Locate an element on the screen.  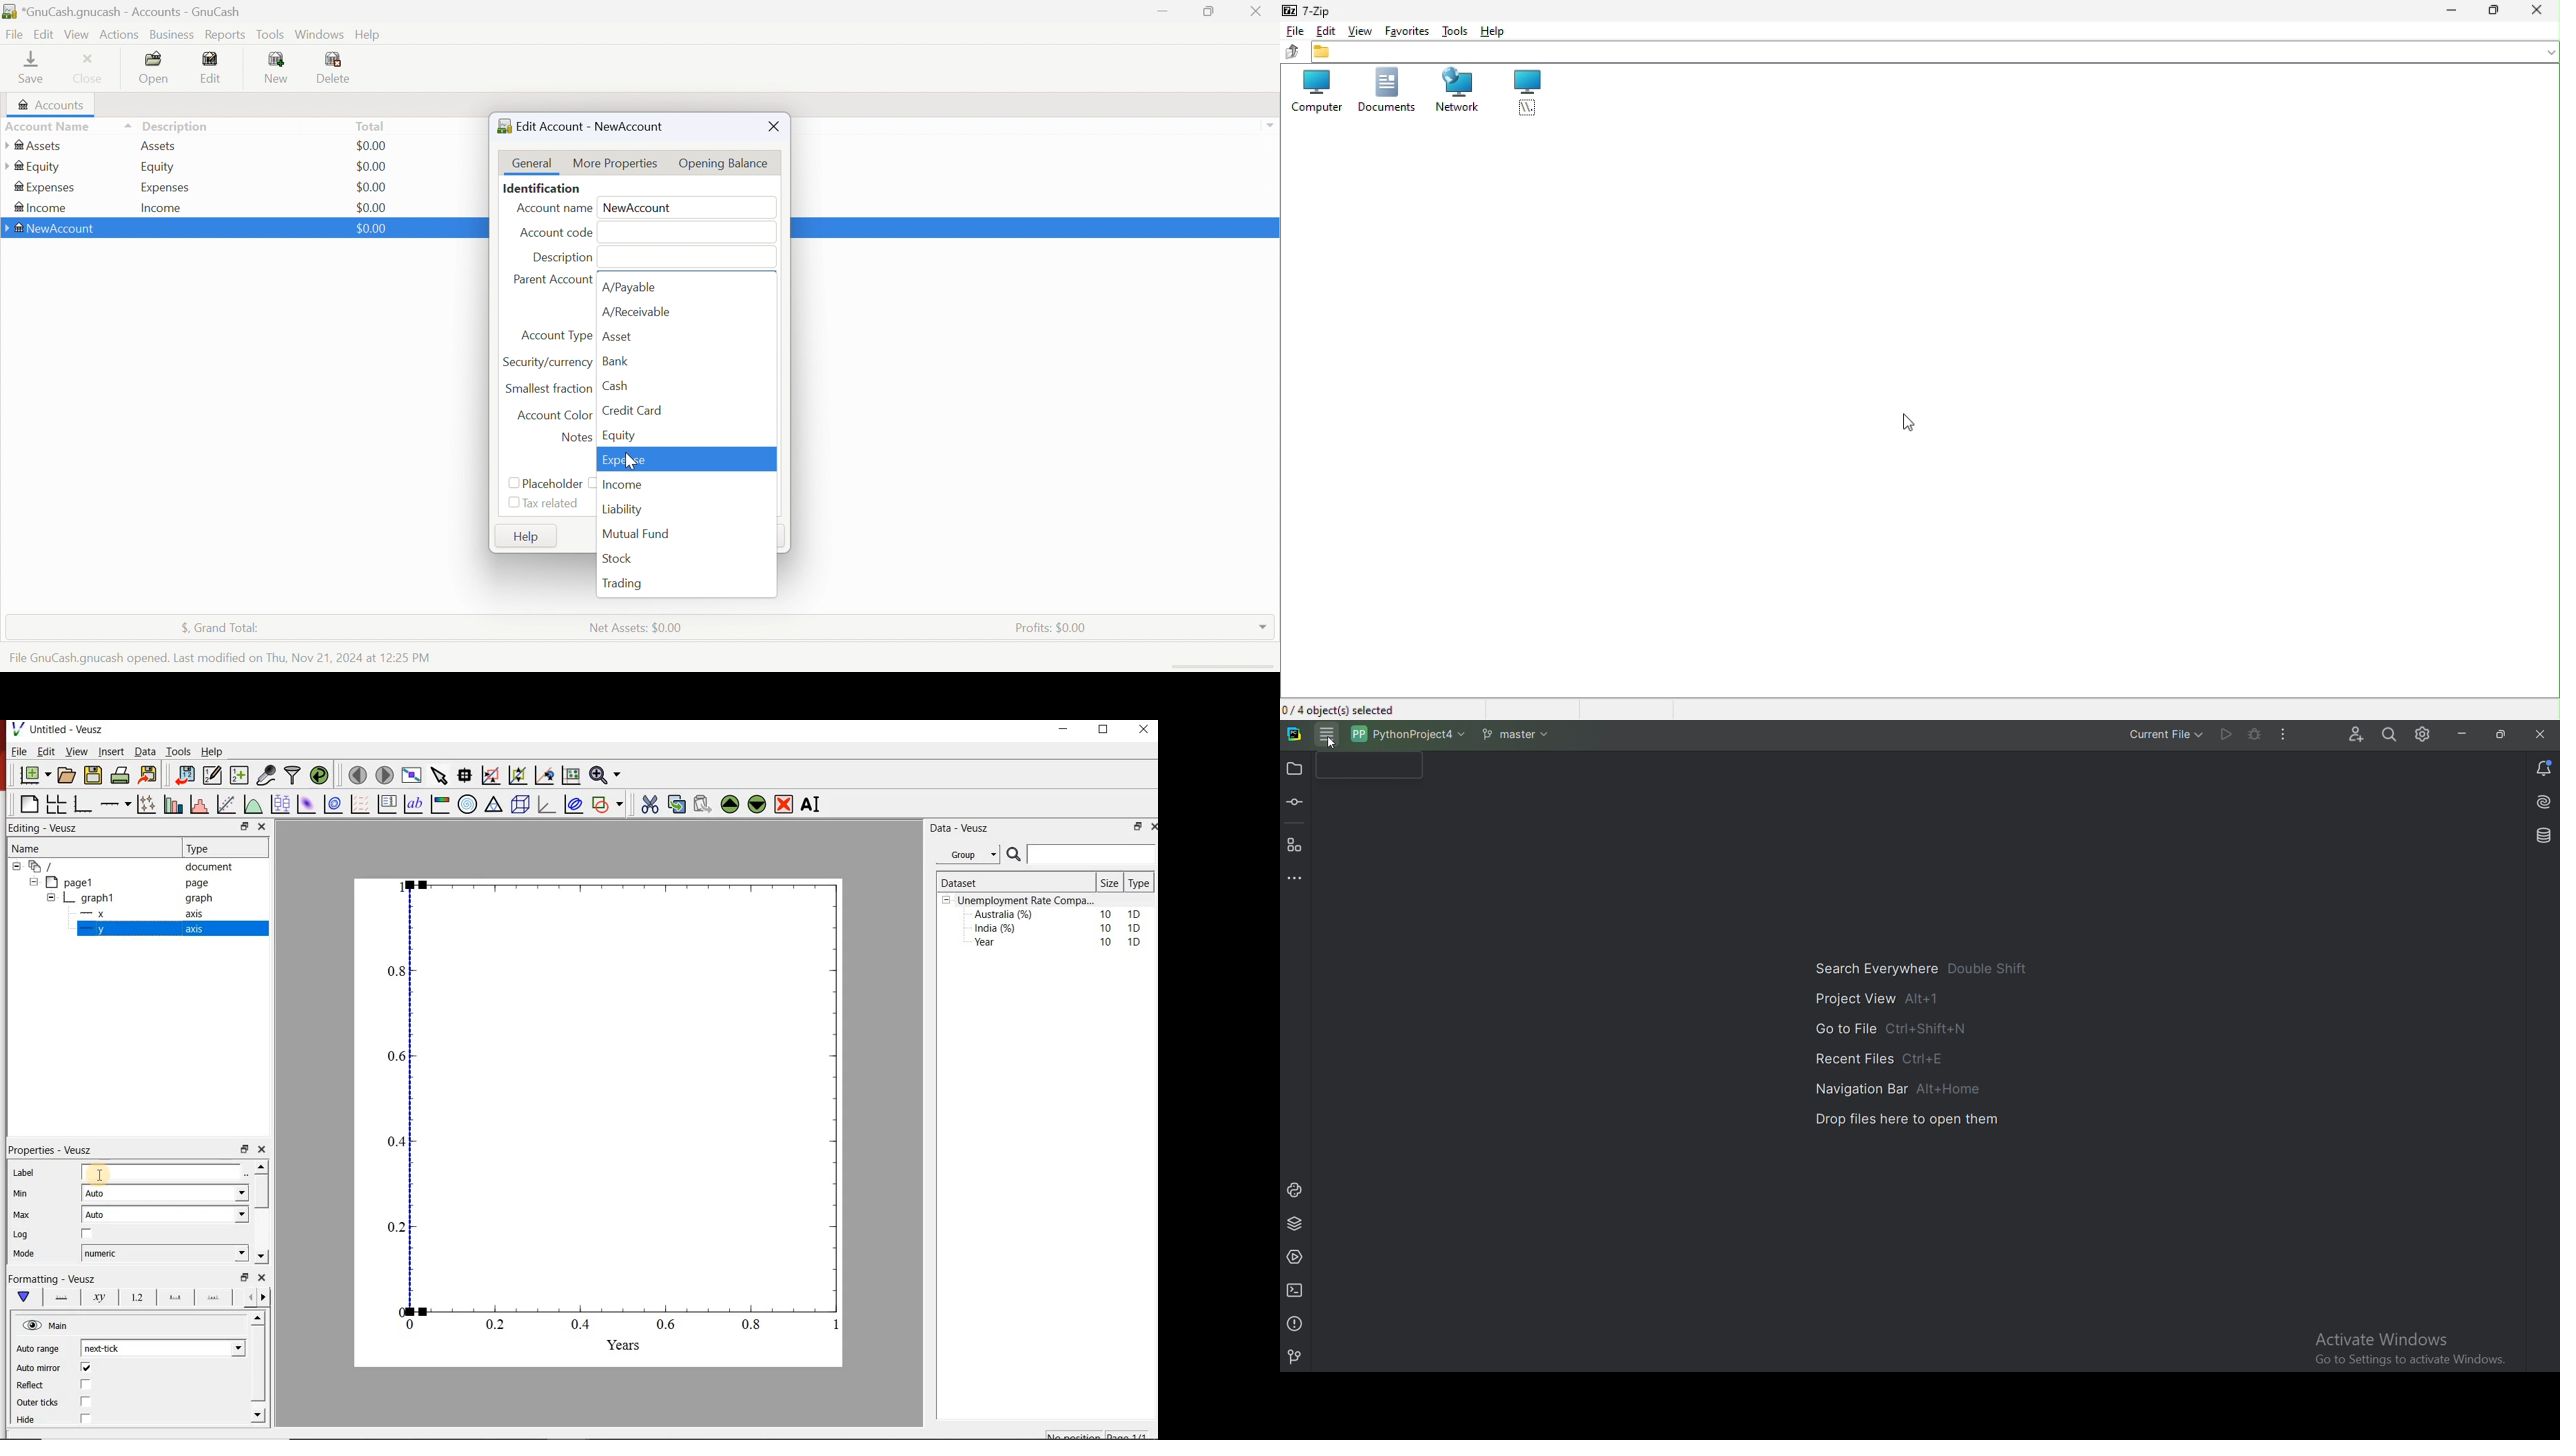
Tax related is located at coordinates (554, 503).